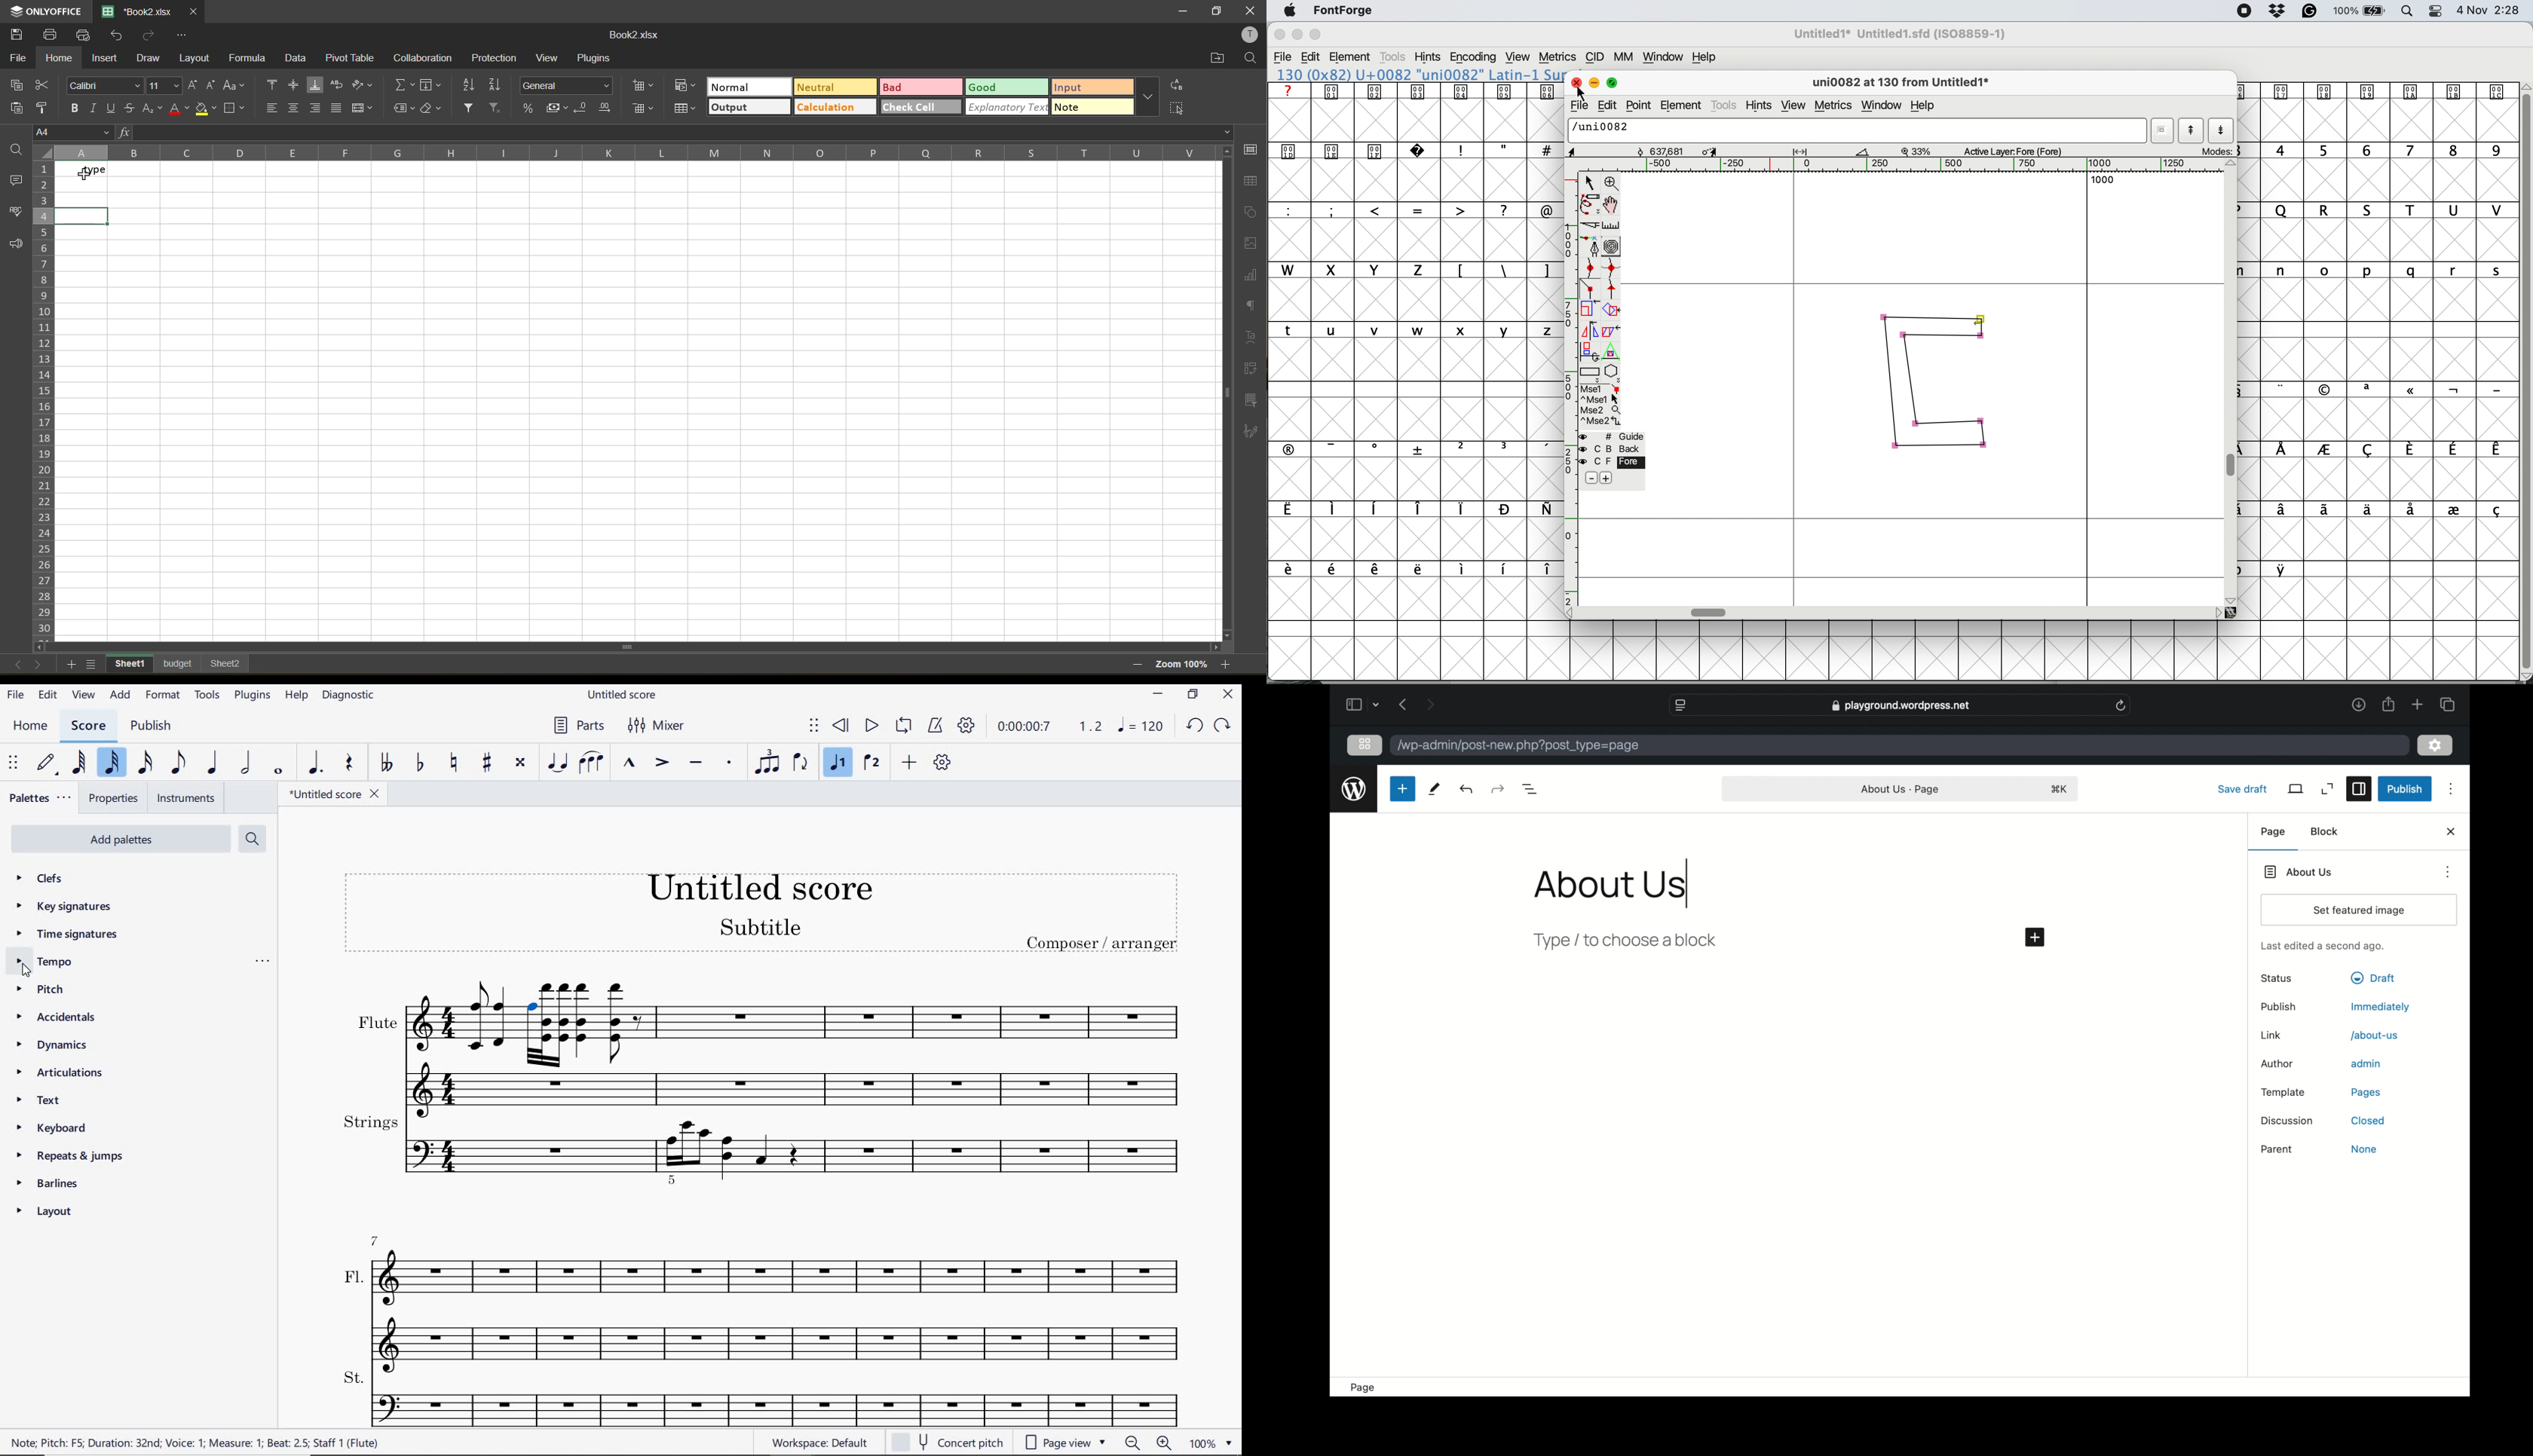 The image size is (2548, 1456). Describe the element at coordinates (88, 725) in the screenshot. I see `score` at that location.